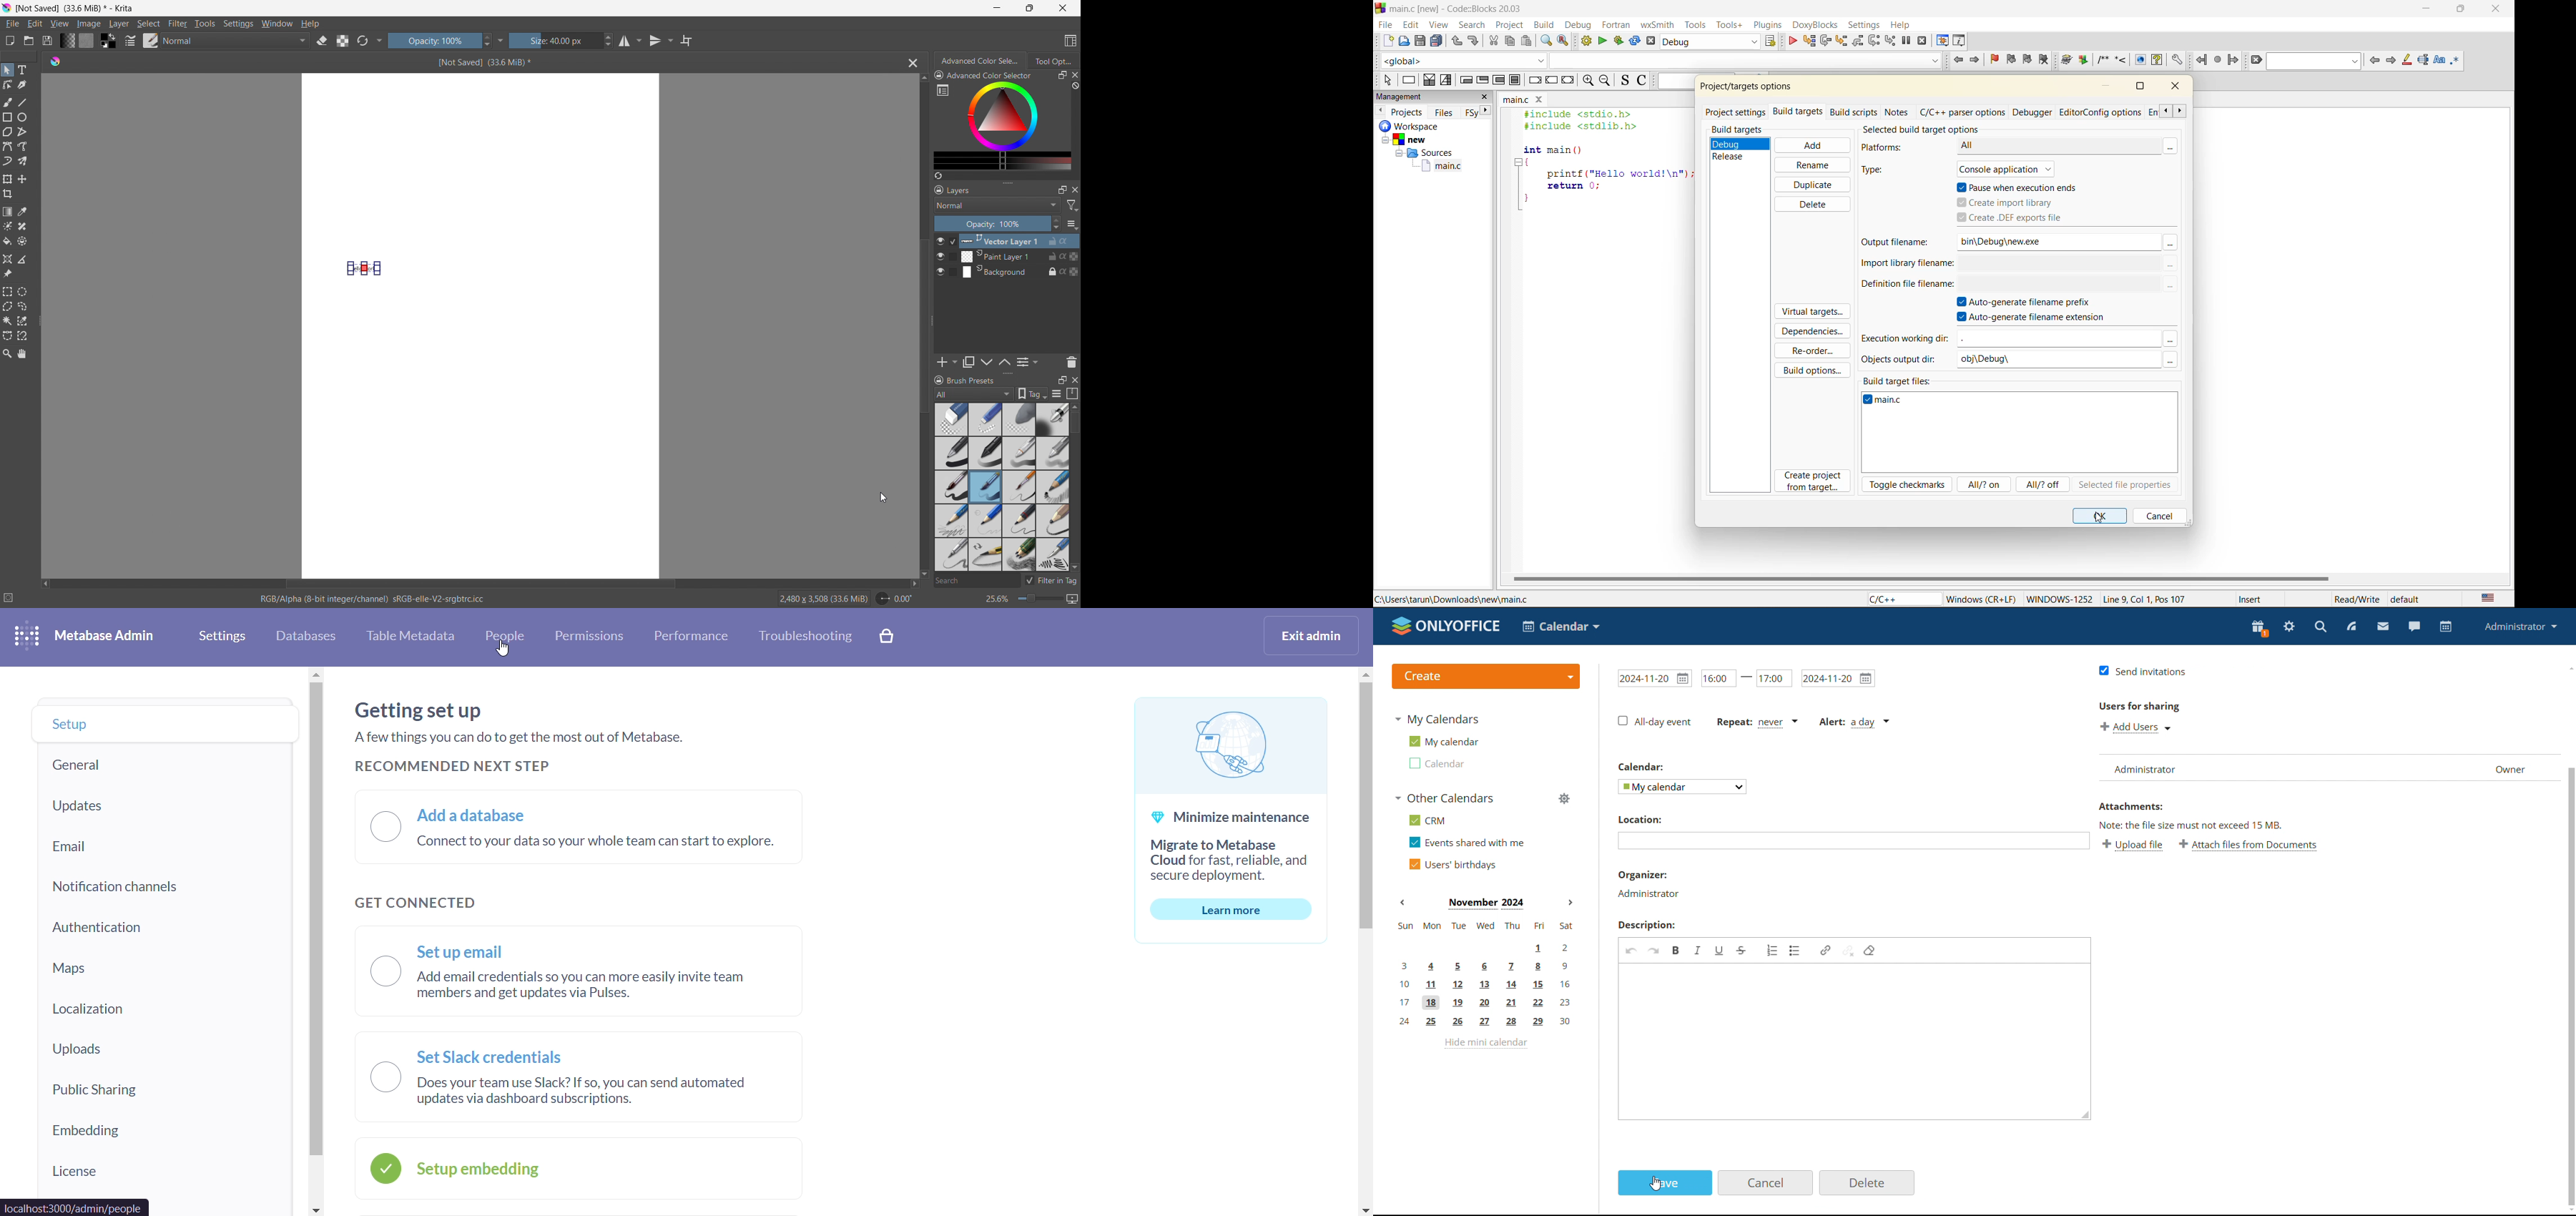 Image resolution: width=2576 pixels, height=1232 pixels. I want to click on my calendar, so click(1443, 742).